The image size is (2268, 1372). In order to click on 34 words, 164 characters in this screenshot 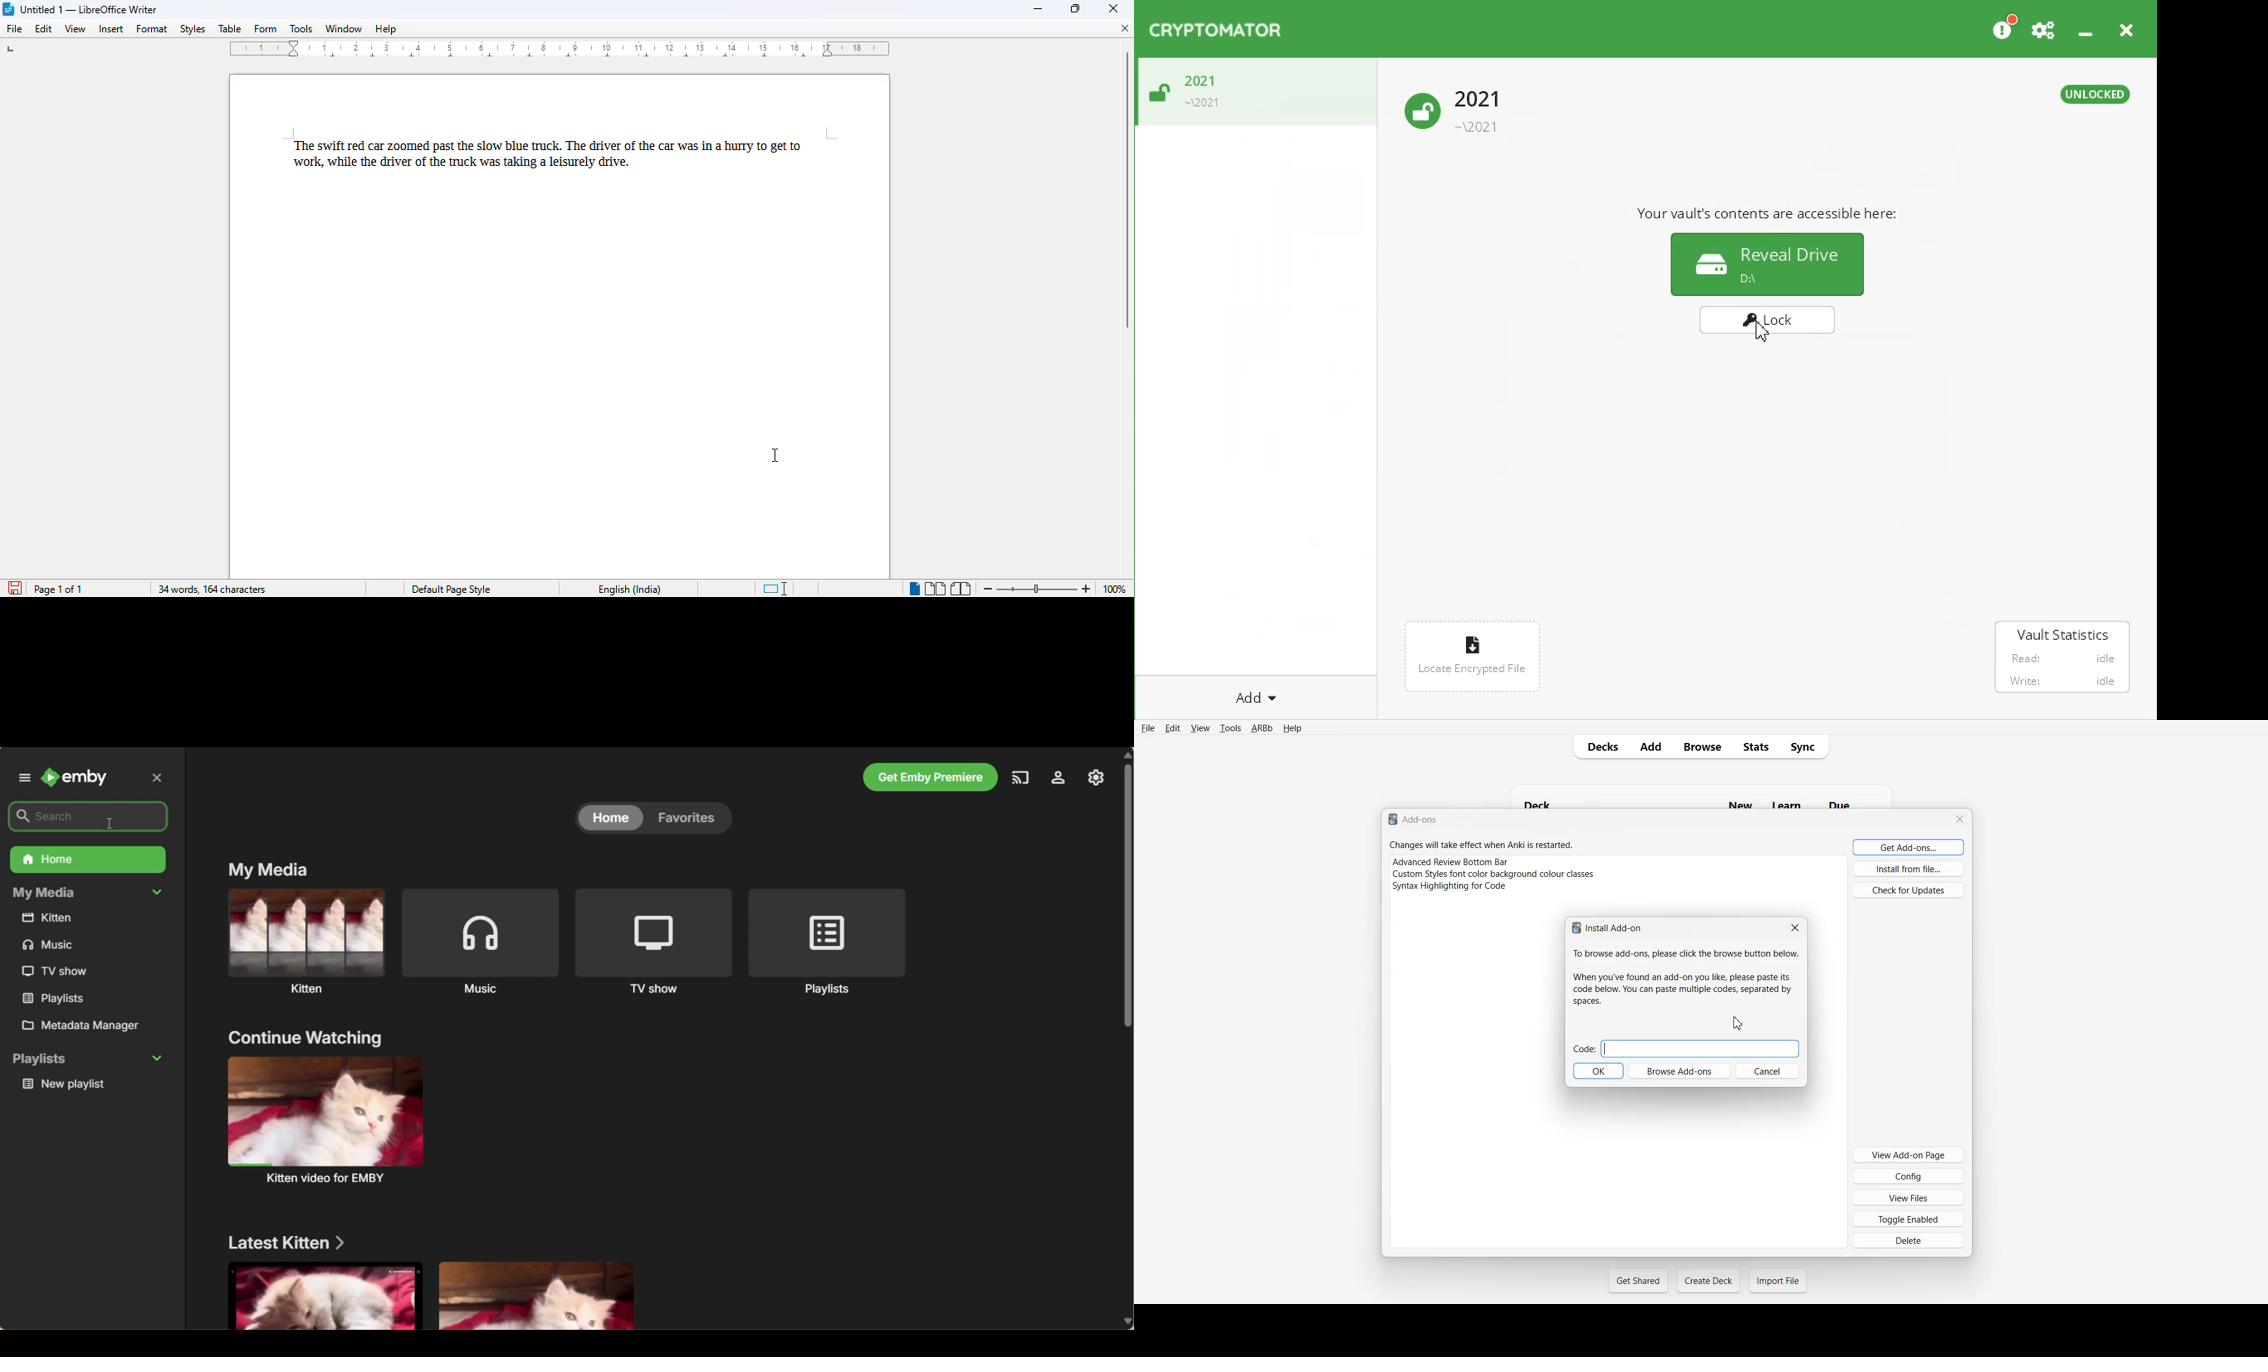, I will do `click(211, 590)`.